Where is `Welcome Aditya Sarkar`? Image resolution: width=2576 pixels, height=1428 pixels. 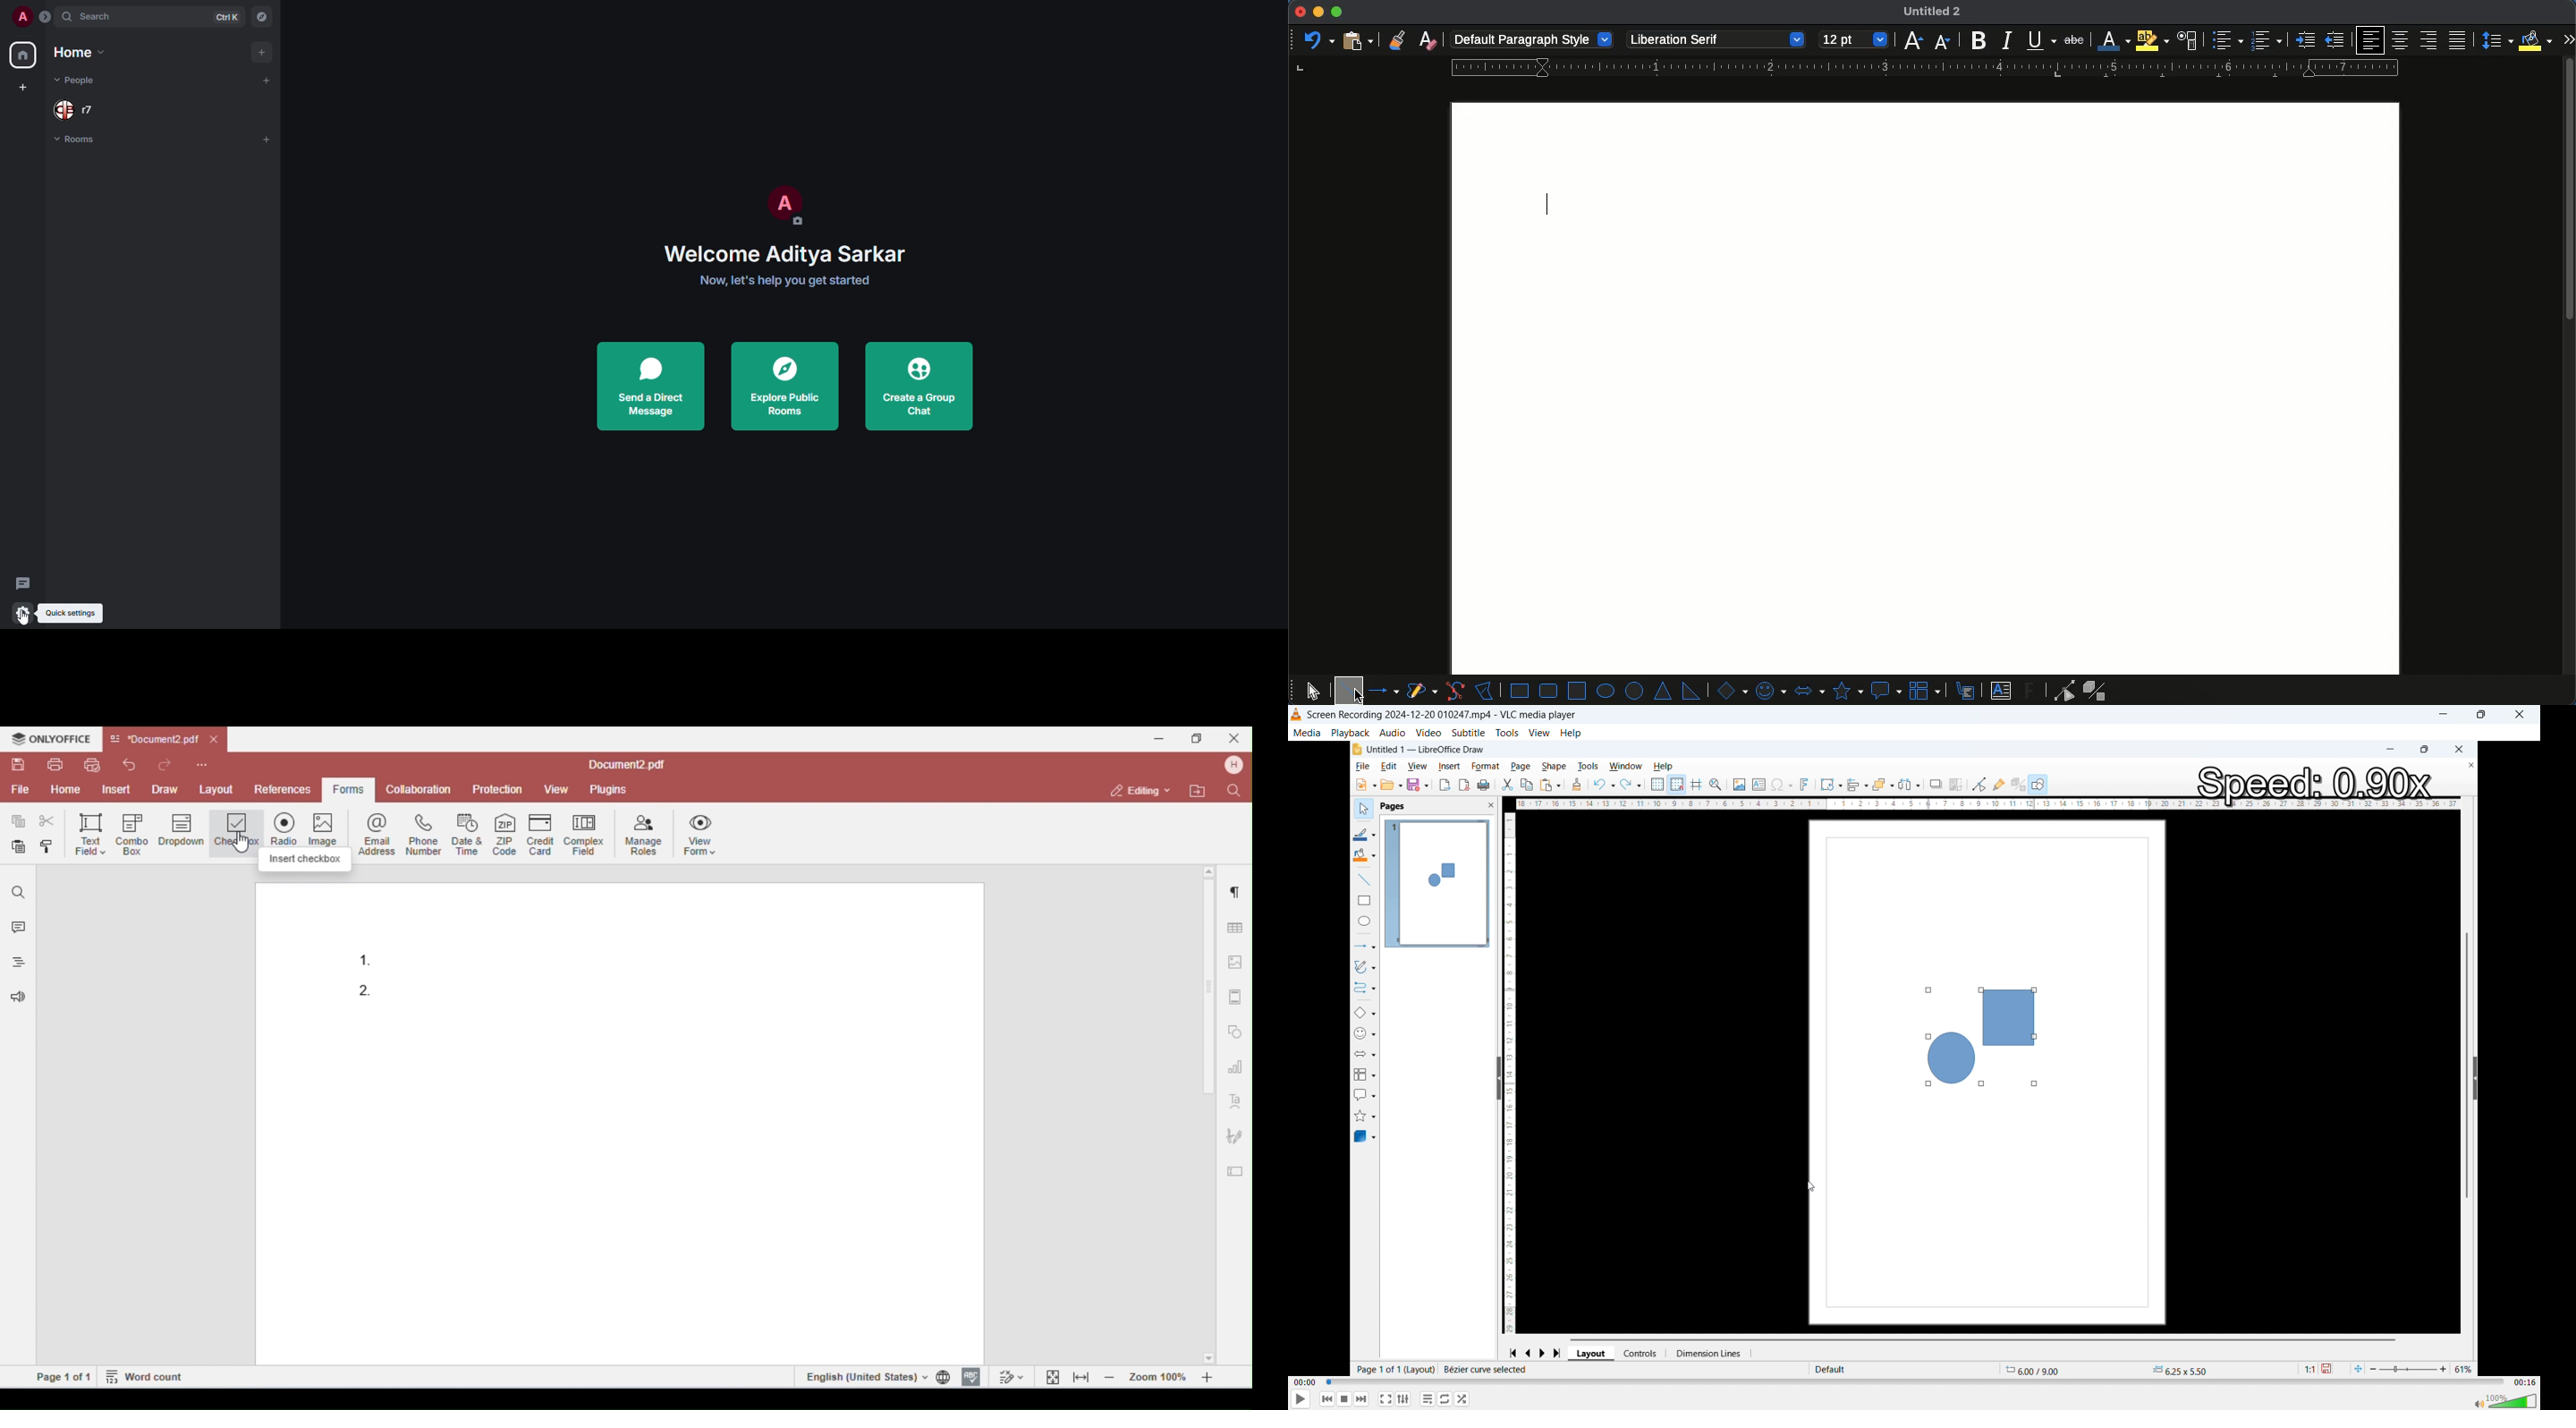 Welcome Aditya Sarkar is located at coordinates (778, 254).